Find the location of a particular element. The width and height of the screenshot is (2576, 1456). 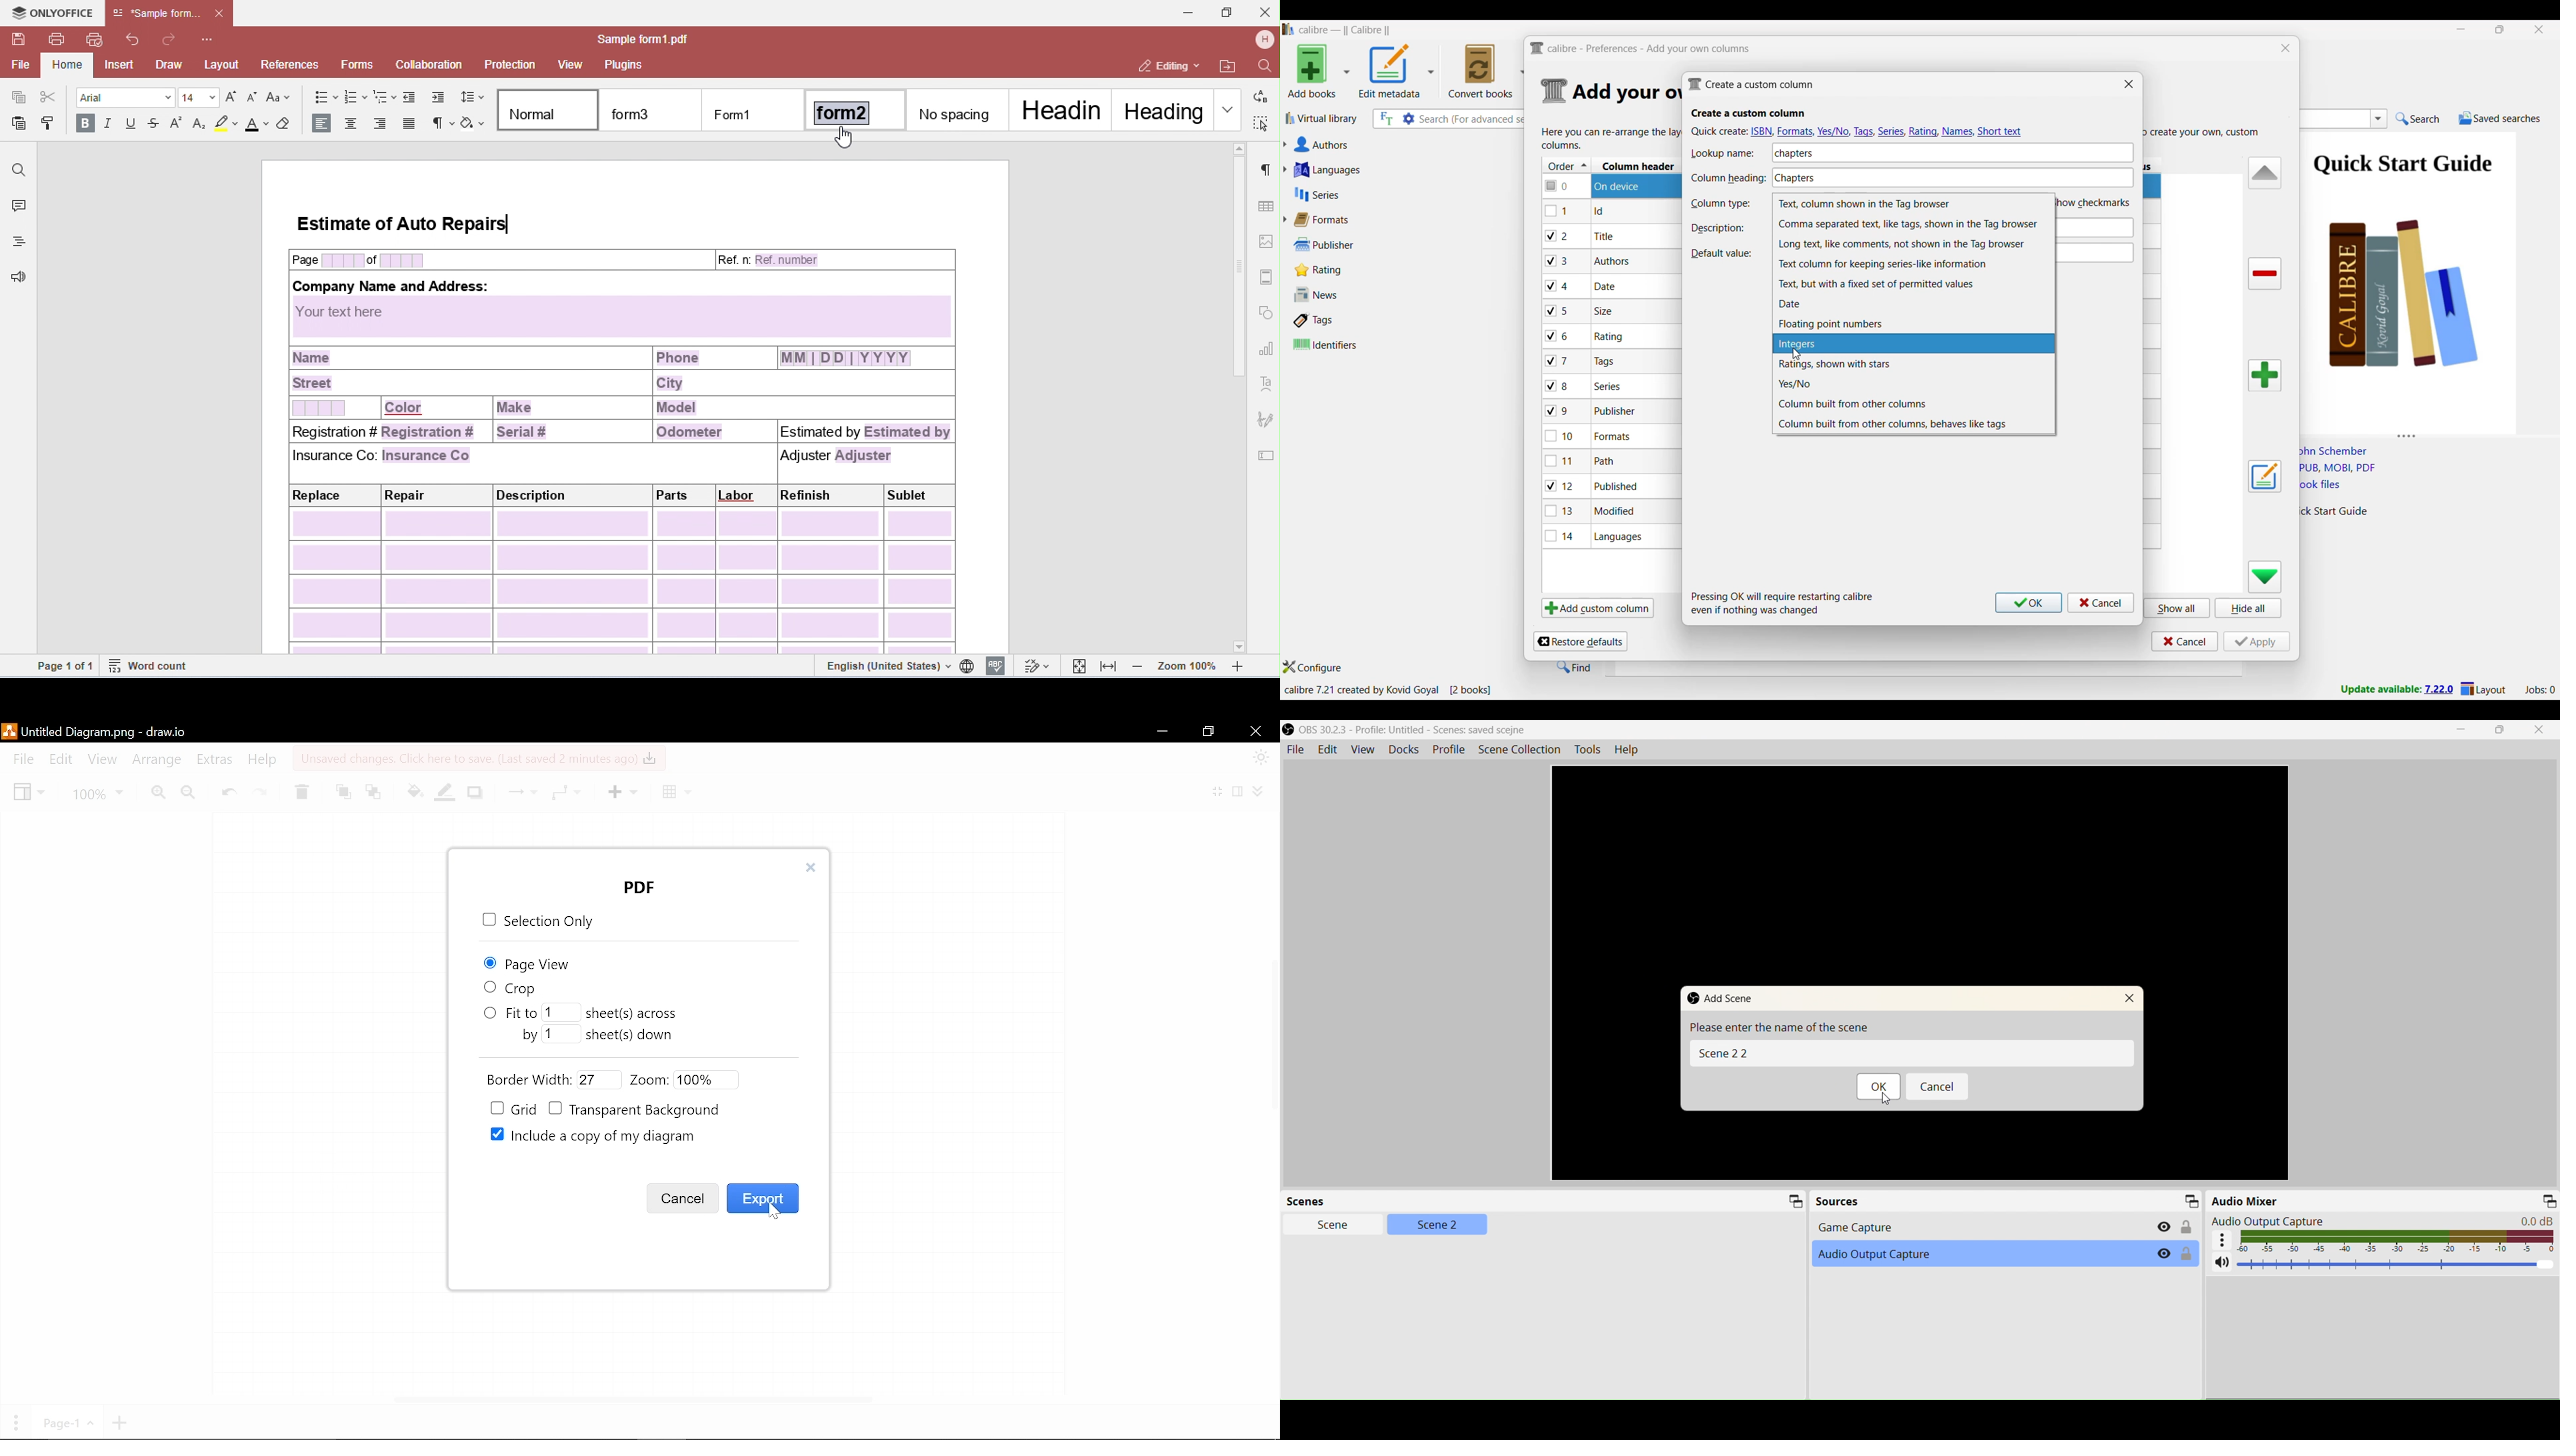

Comma separated text is located at coordinates (1913, 224).